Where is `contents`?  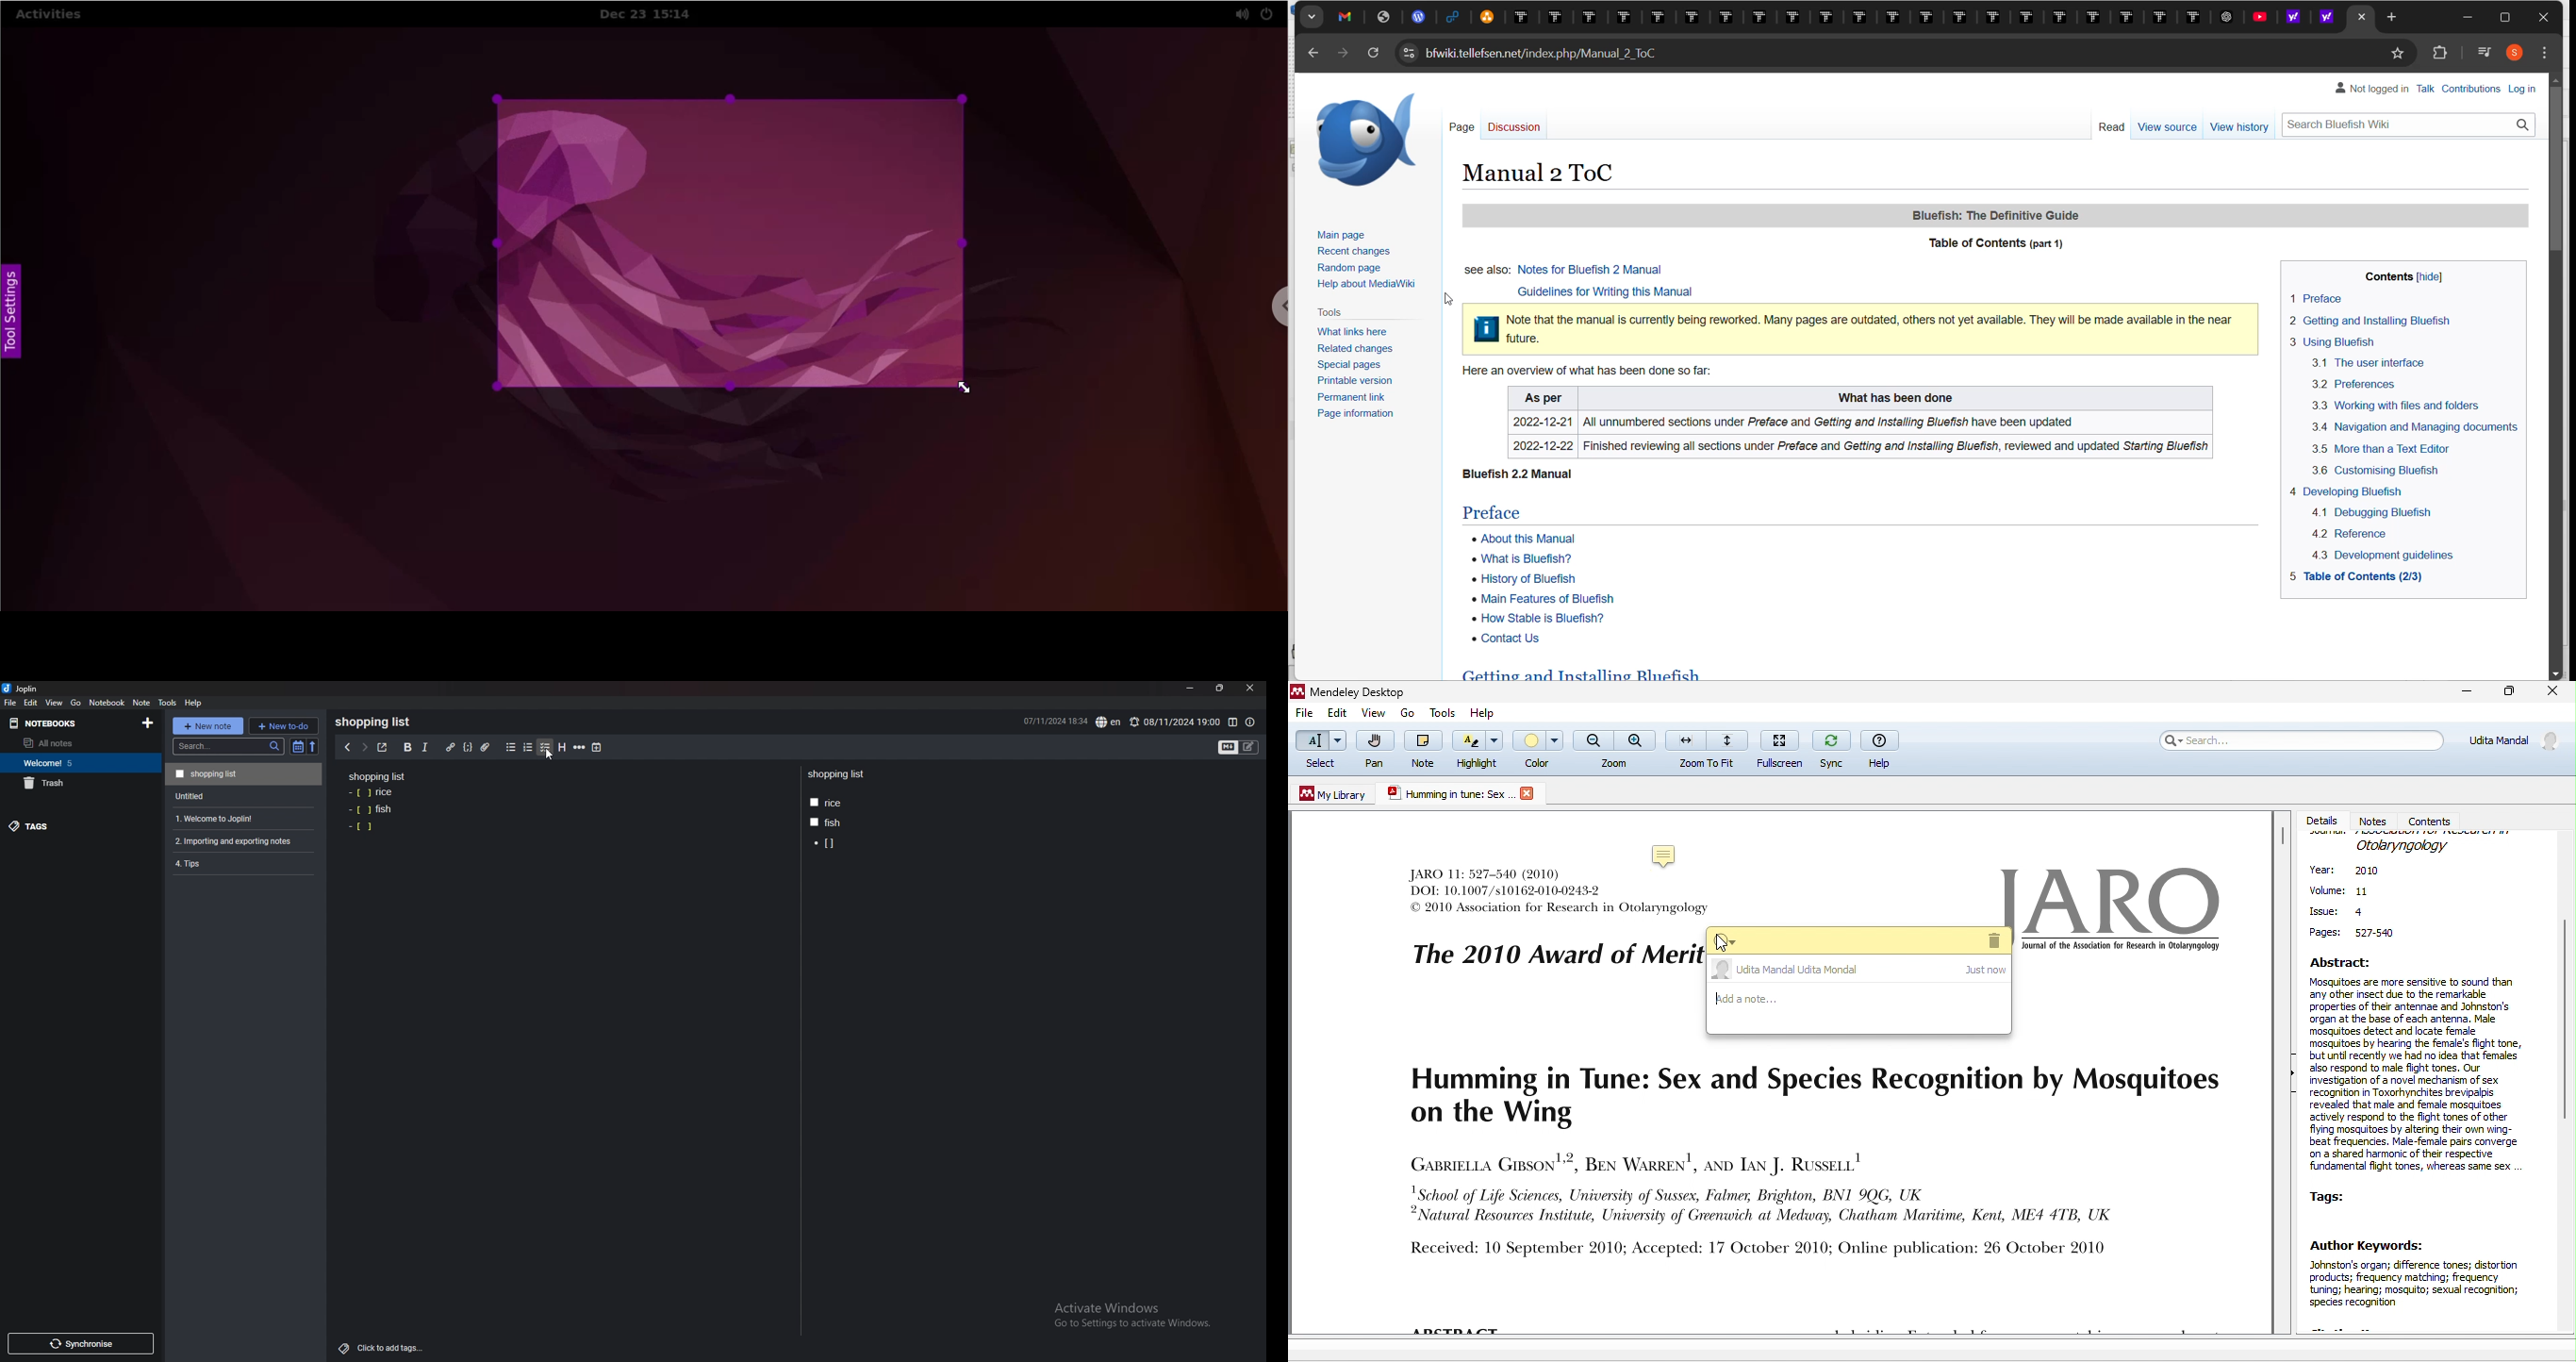 contents is located at coordinates (2434, 820).